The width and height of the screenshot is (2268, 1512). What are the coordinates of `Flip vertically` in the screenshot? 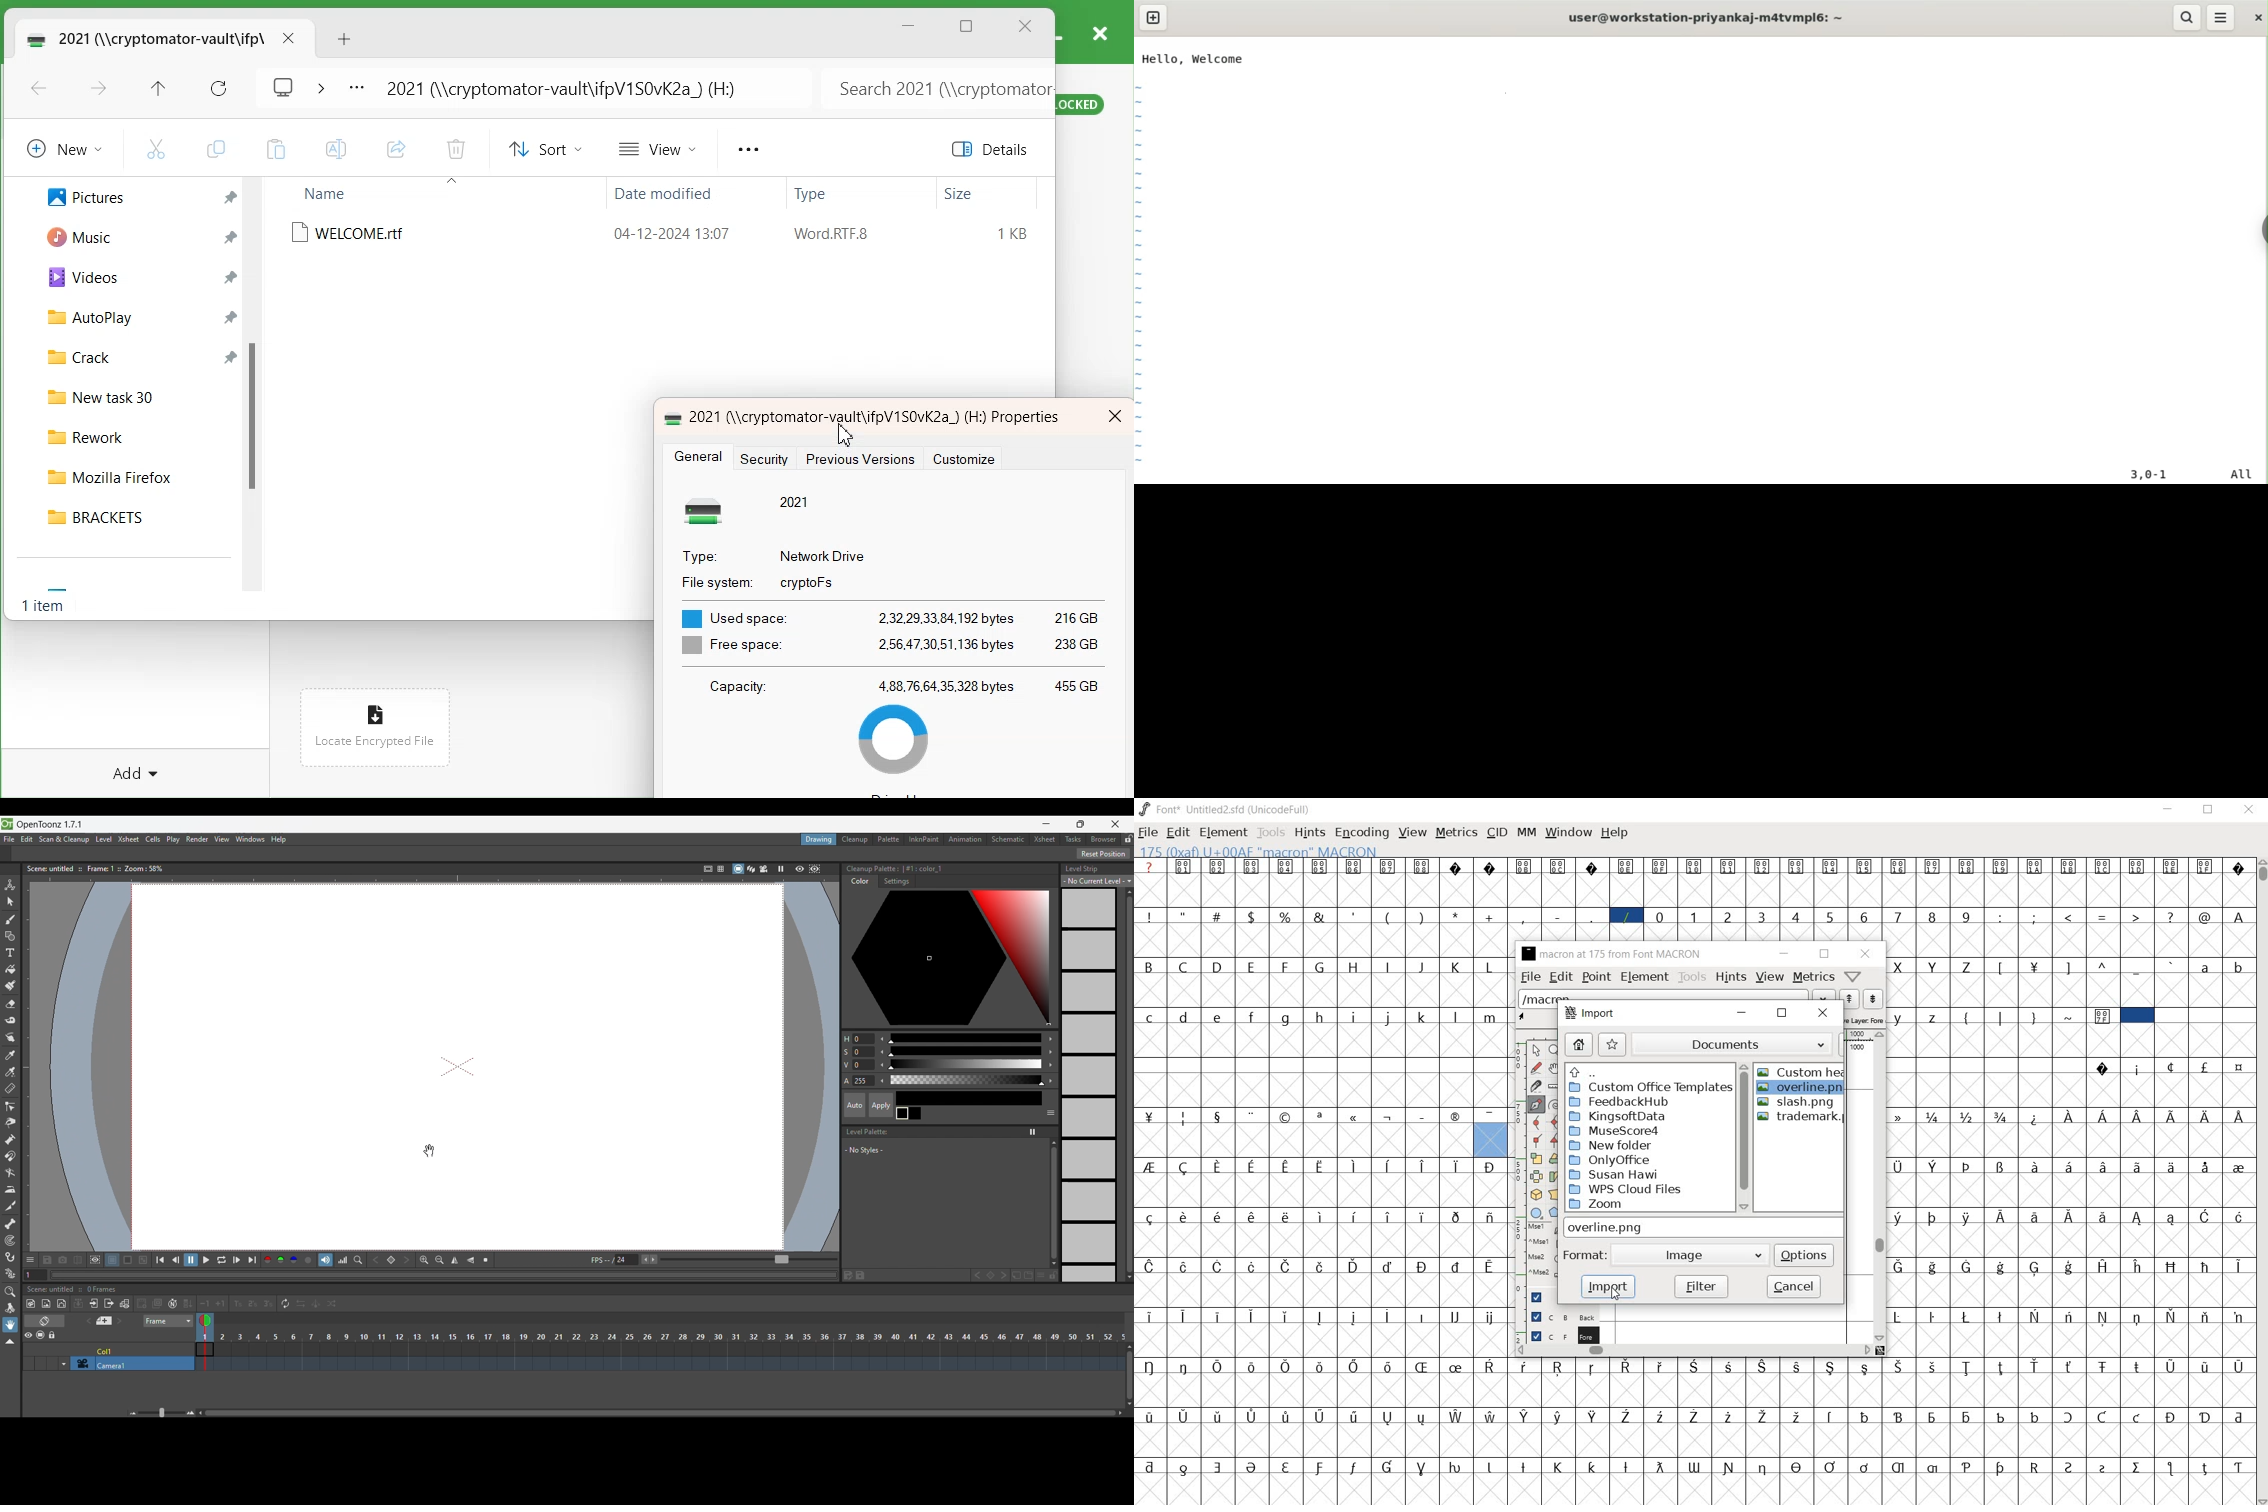 It's located at (471, 1260).